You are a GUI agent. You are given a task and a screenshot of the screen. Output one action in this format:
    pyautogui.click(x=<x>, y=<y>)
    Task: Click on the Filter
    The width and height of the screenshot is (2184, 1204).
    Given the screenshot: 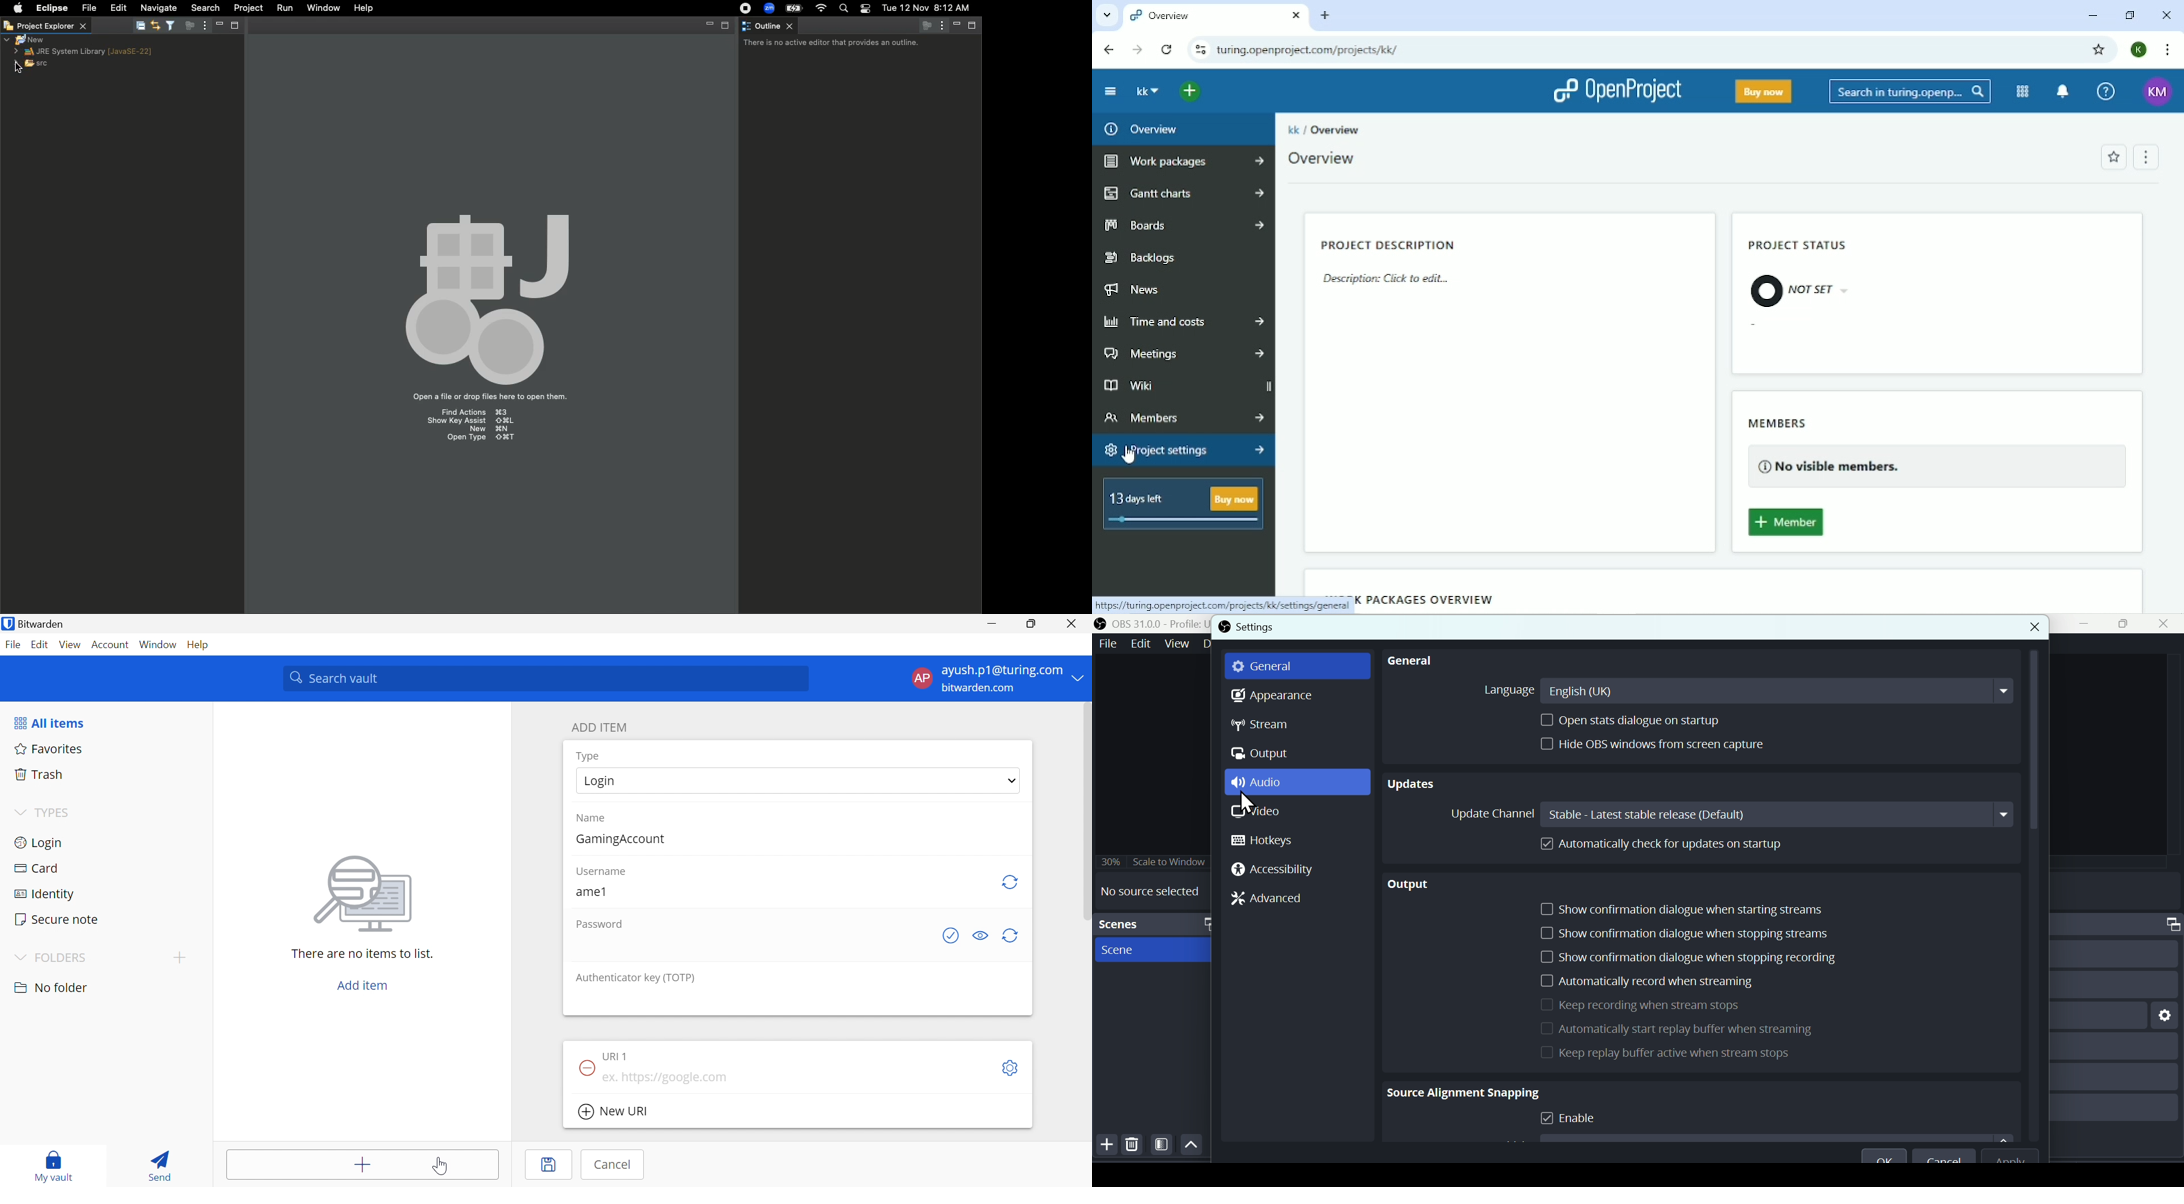 What is the action you would take?
    pyautogui.click(x=1163, y=1147)
    